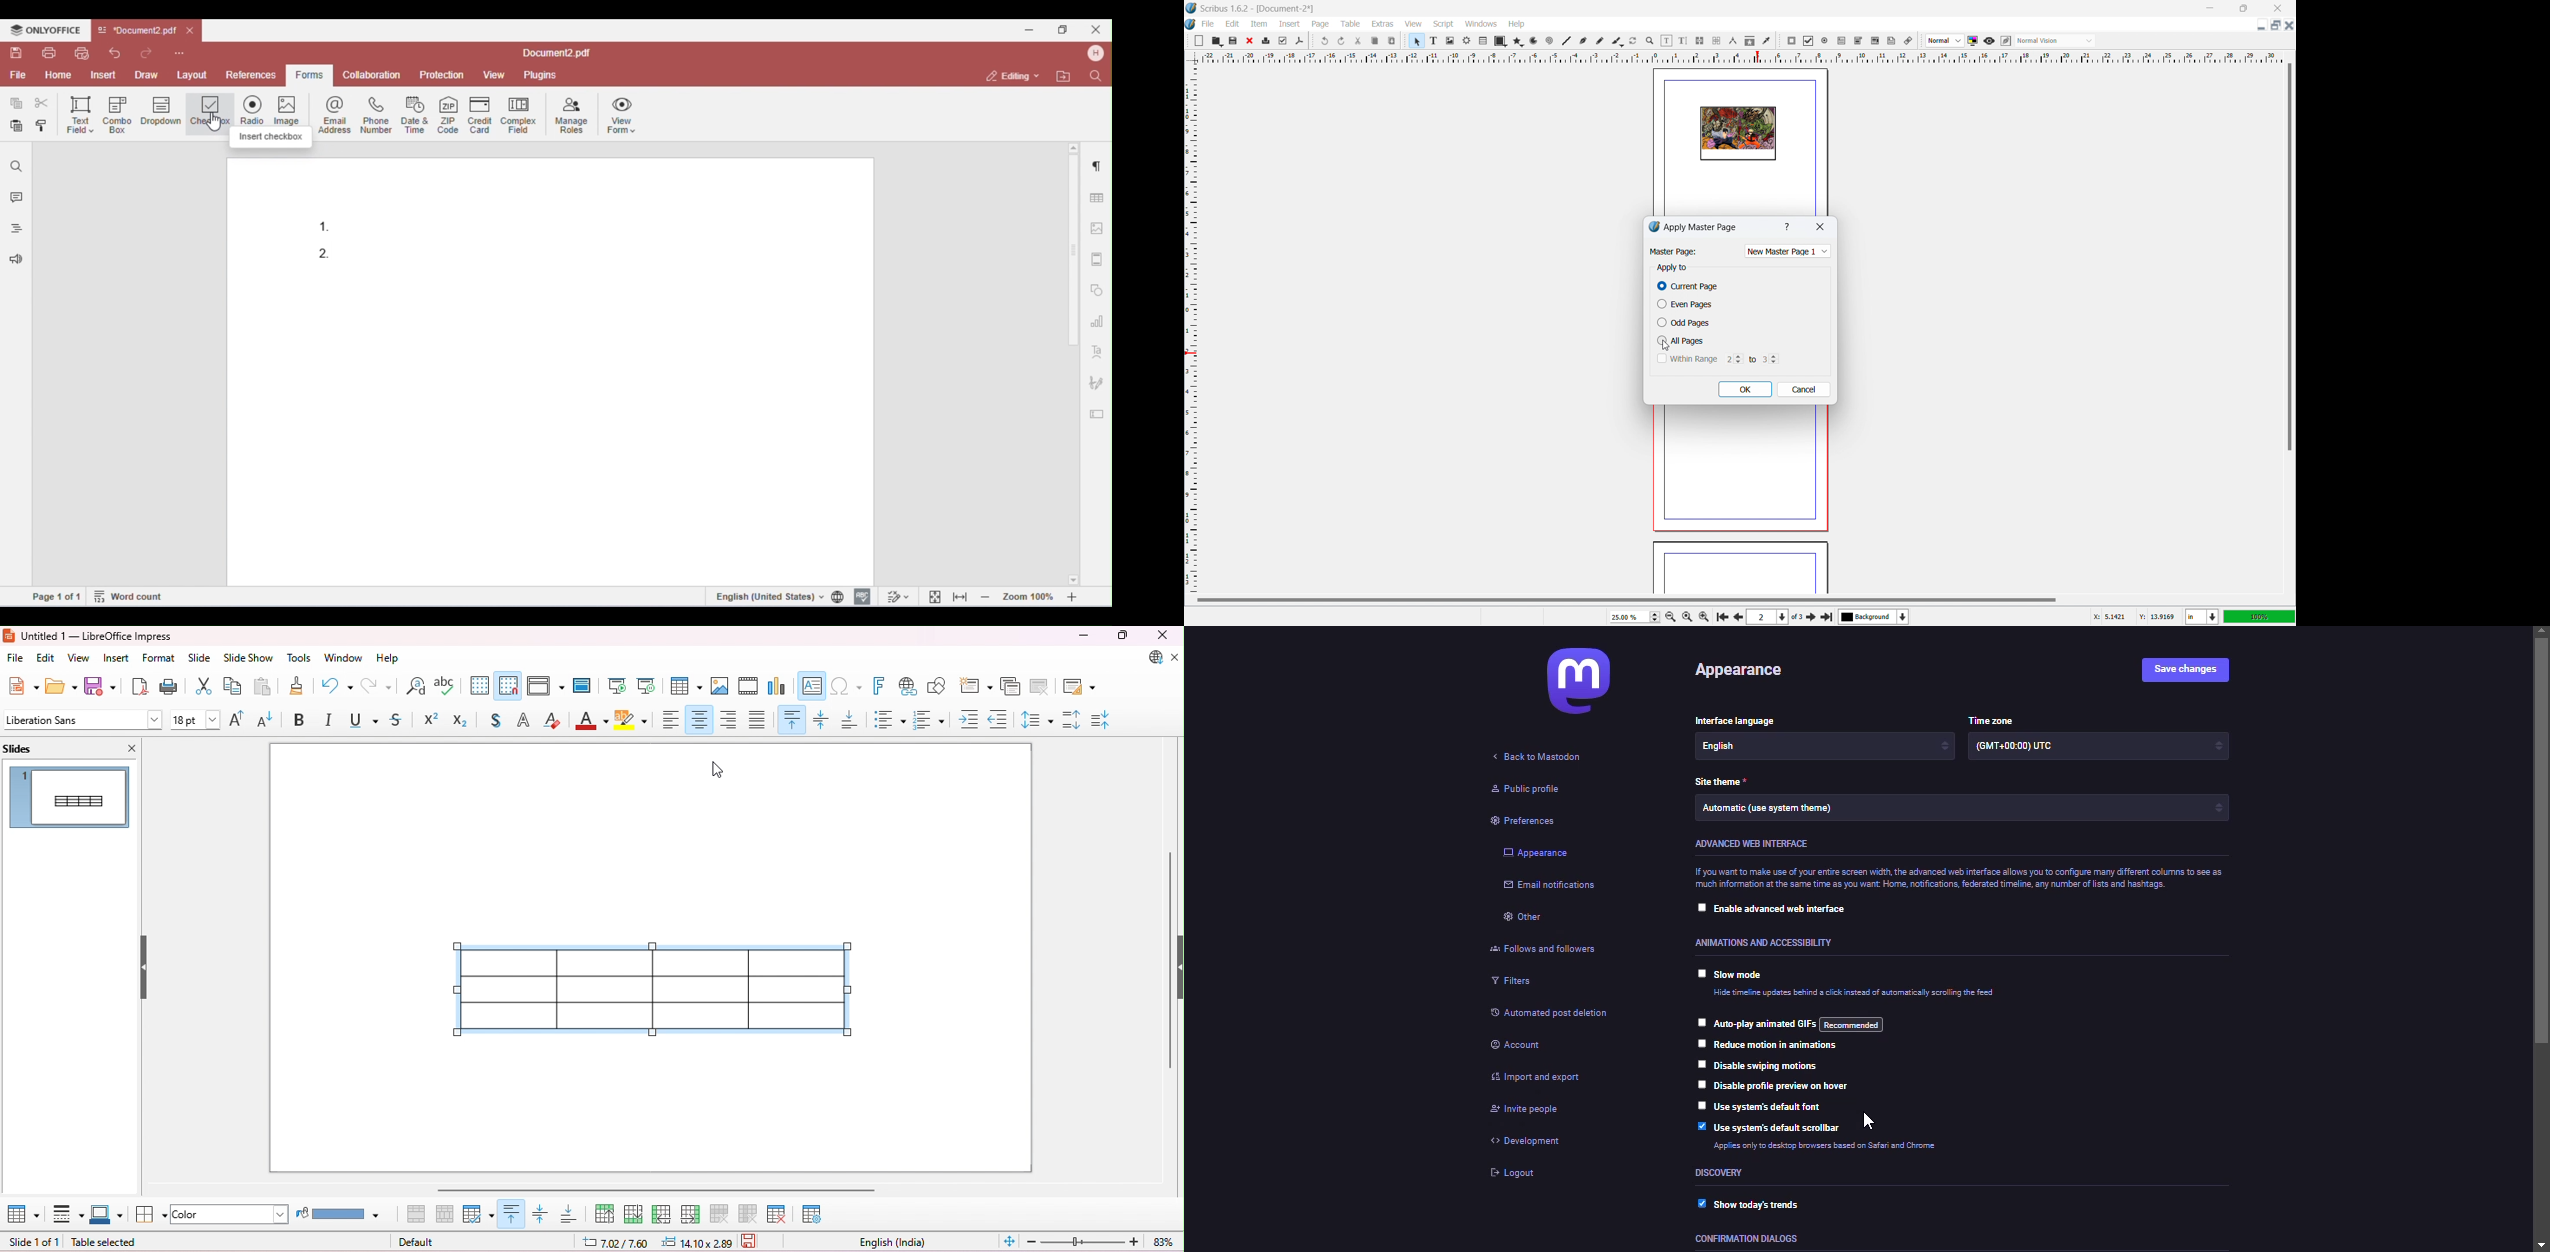 The width and height of the screenshot is (2576, 1260). Describe the element at coordinates (1533, 1110) in the screenshot. I see `invite people` at that location.